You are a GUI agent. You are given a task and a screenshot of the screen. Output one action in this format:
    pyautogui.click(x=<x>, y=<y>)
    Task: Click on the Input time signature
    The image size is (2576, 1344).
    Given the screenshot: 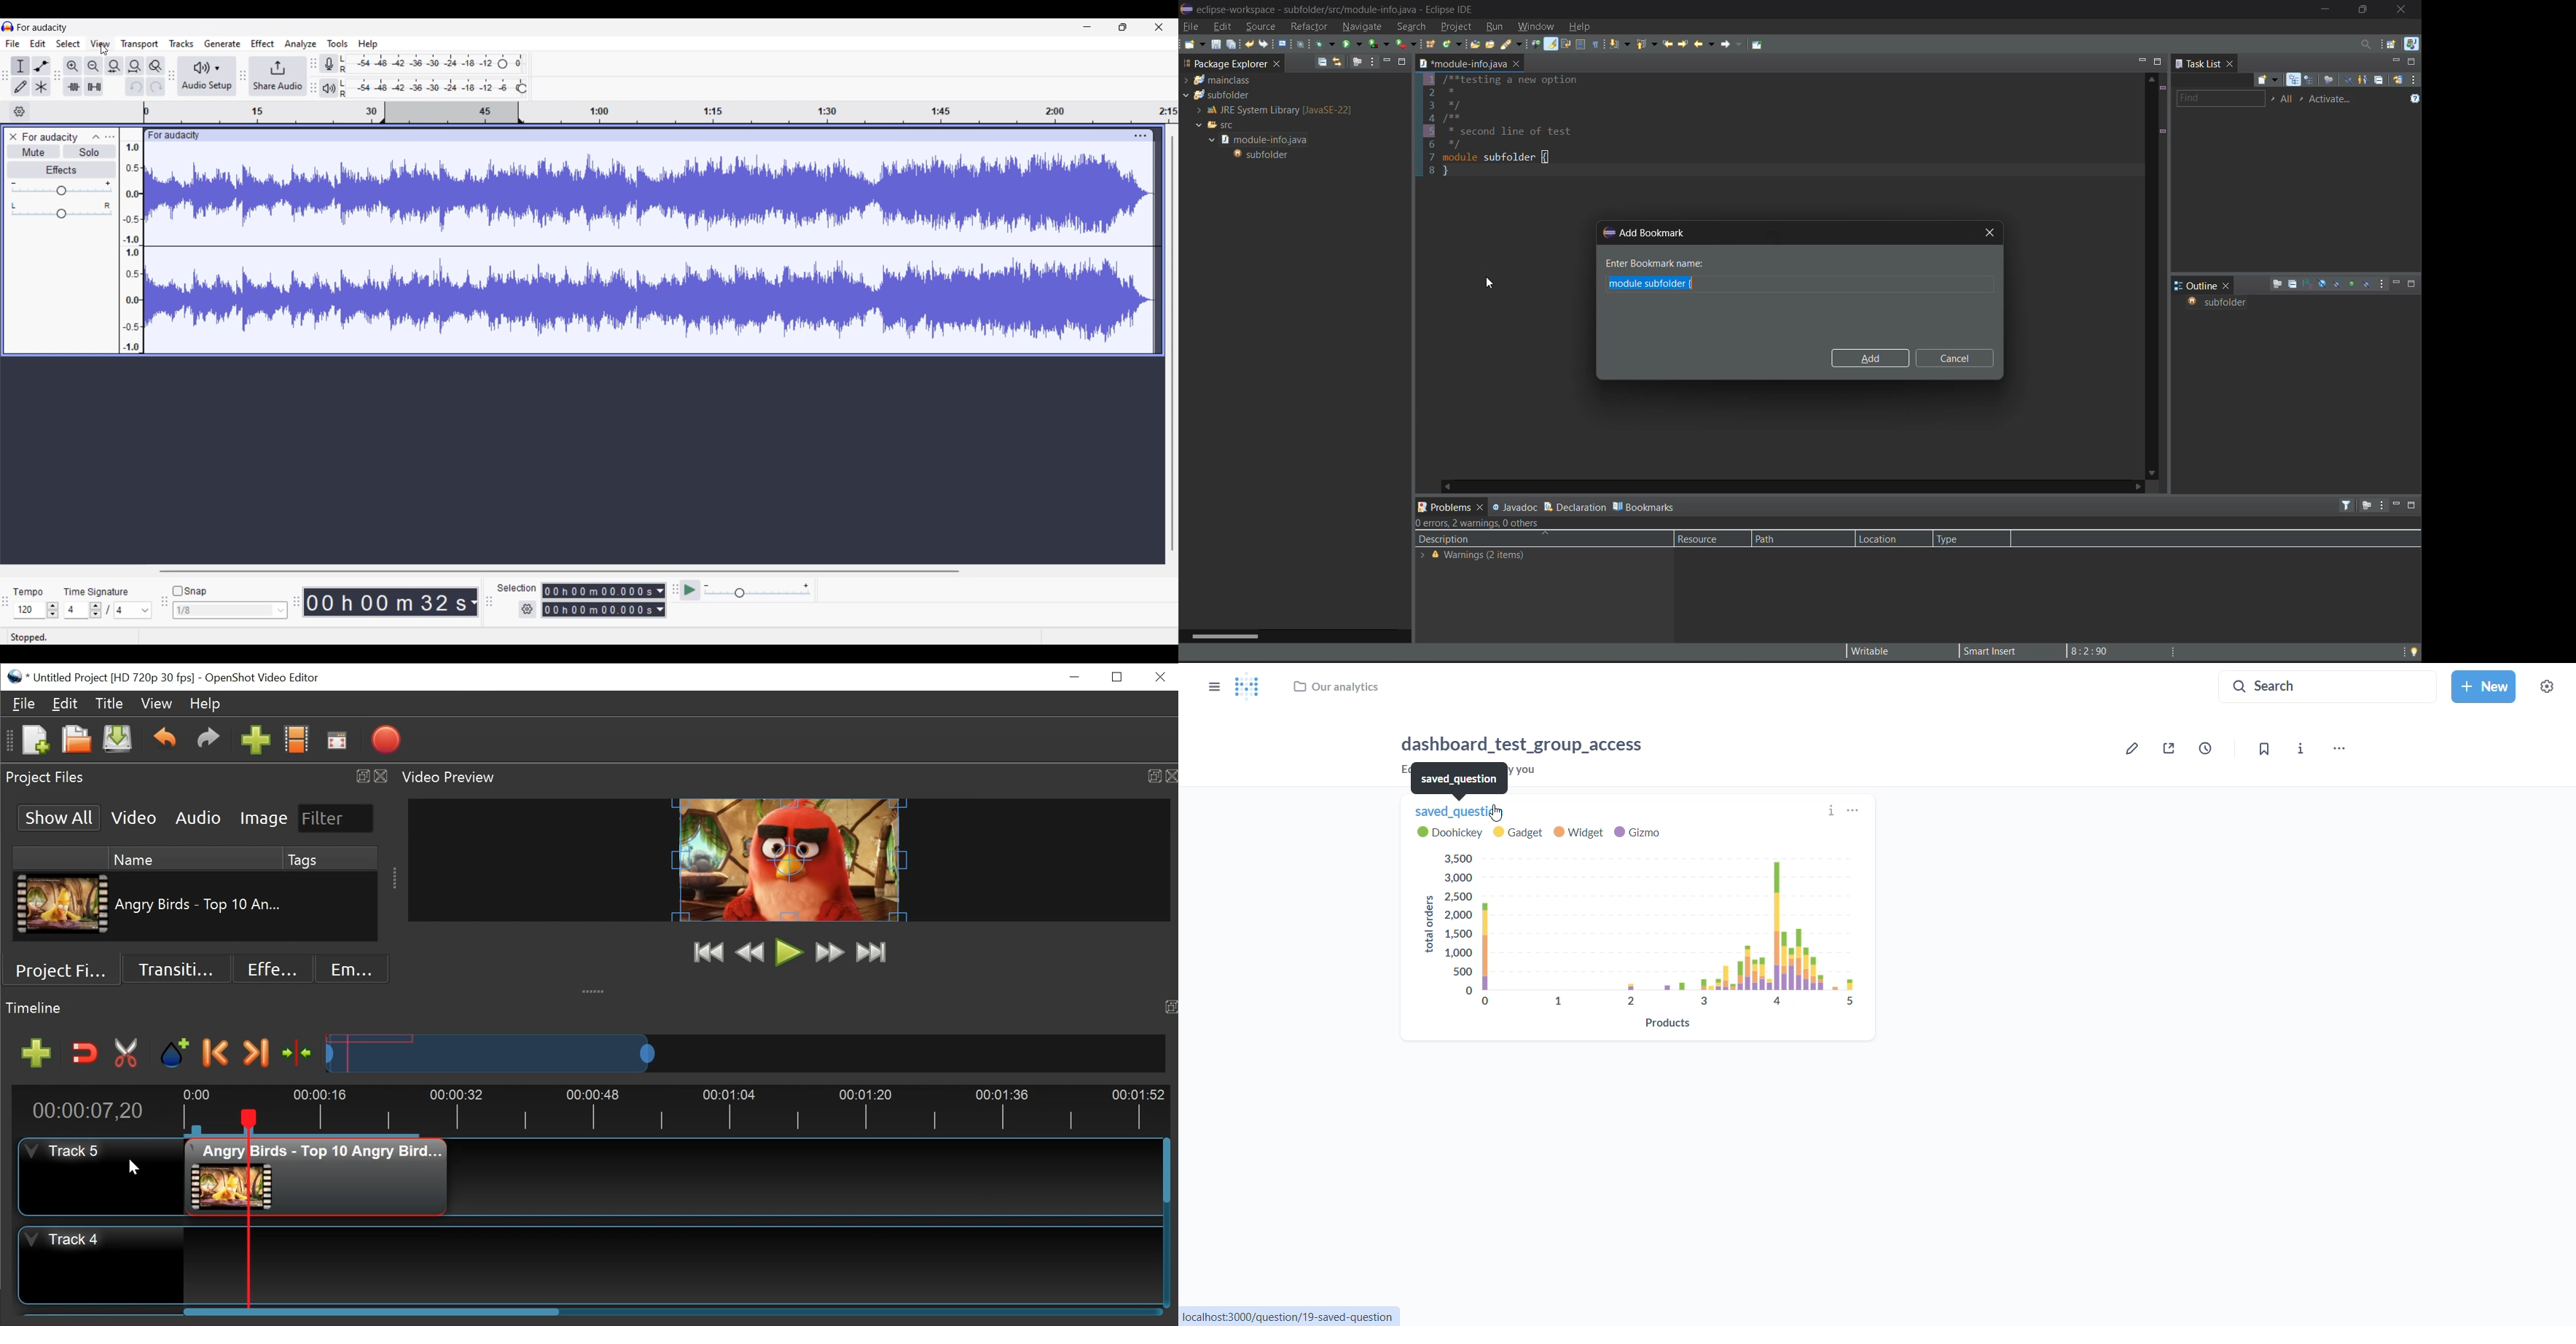 What is the action you would take?
    pyautogui.click(x=76, y=609)
    